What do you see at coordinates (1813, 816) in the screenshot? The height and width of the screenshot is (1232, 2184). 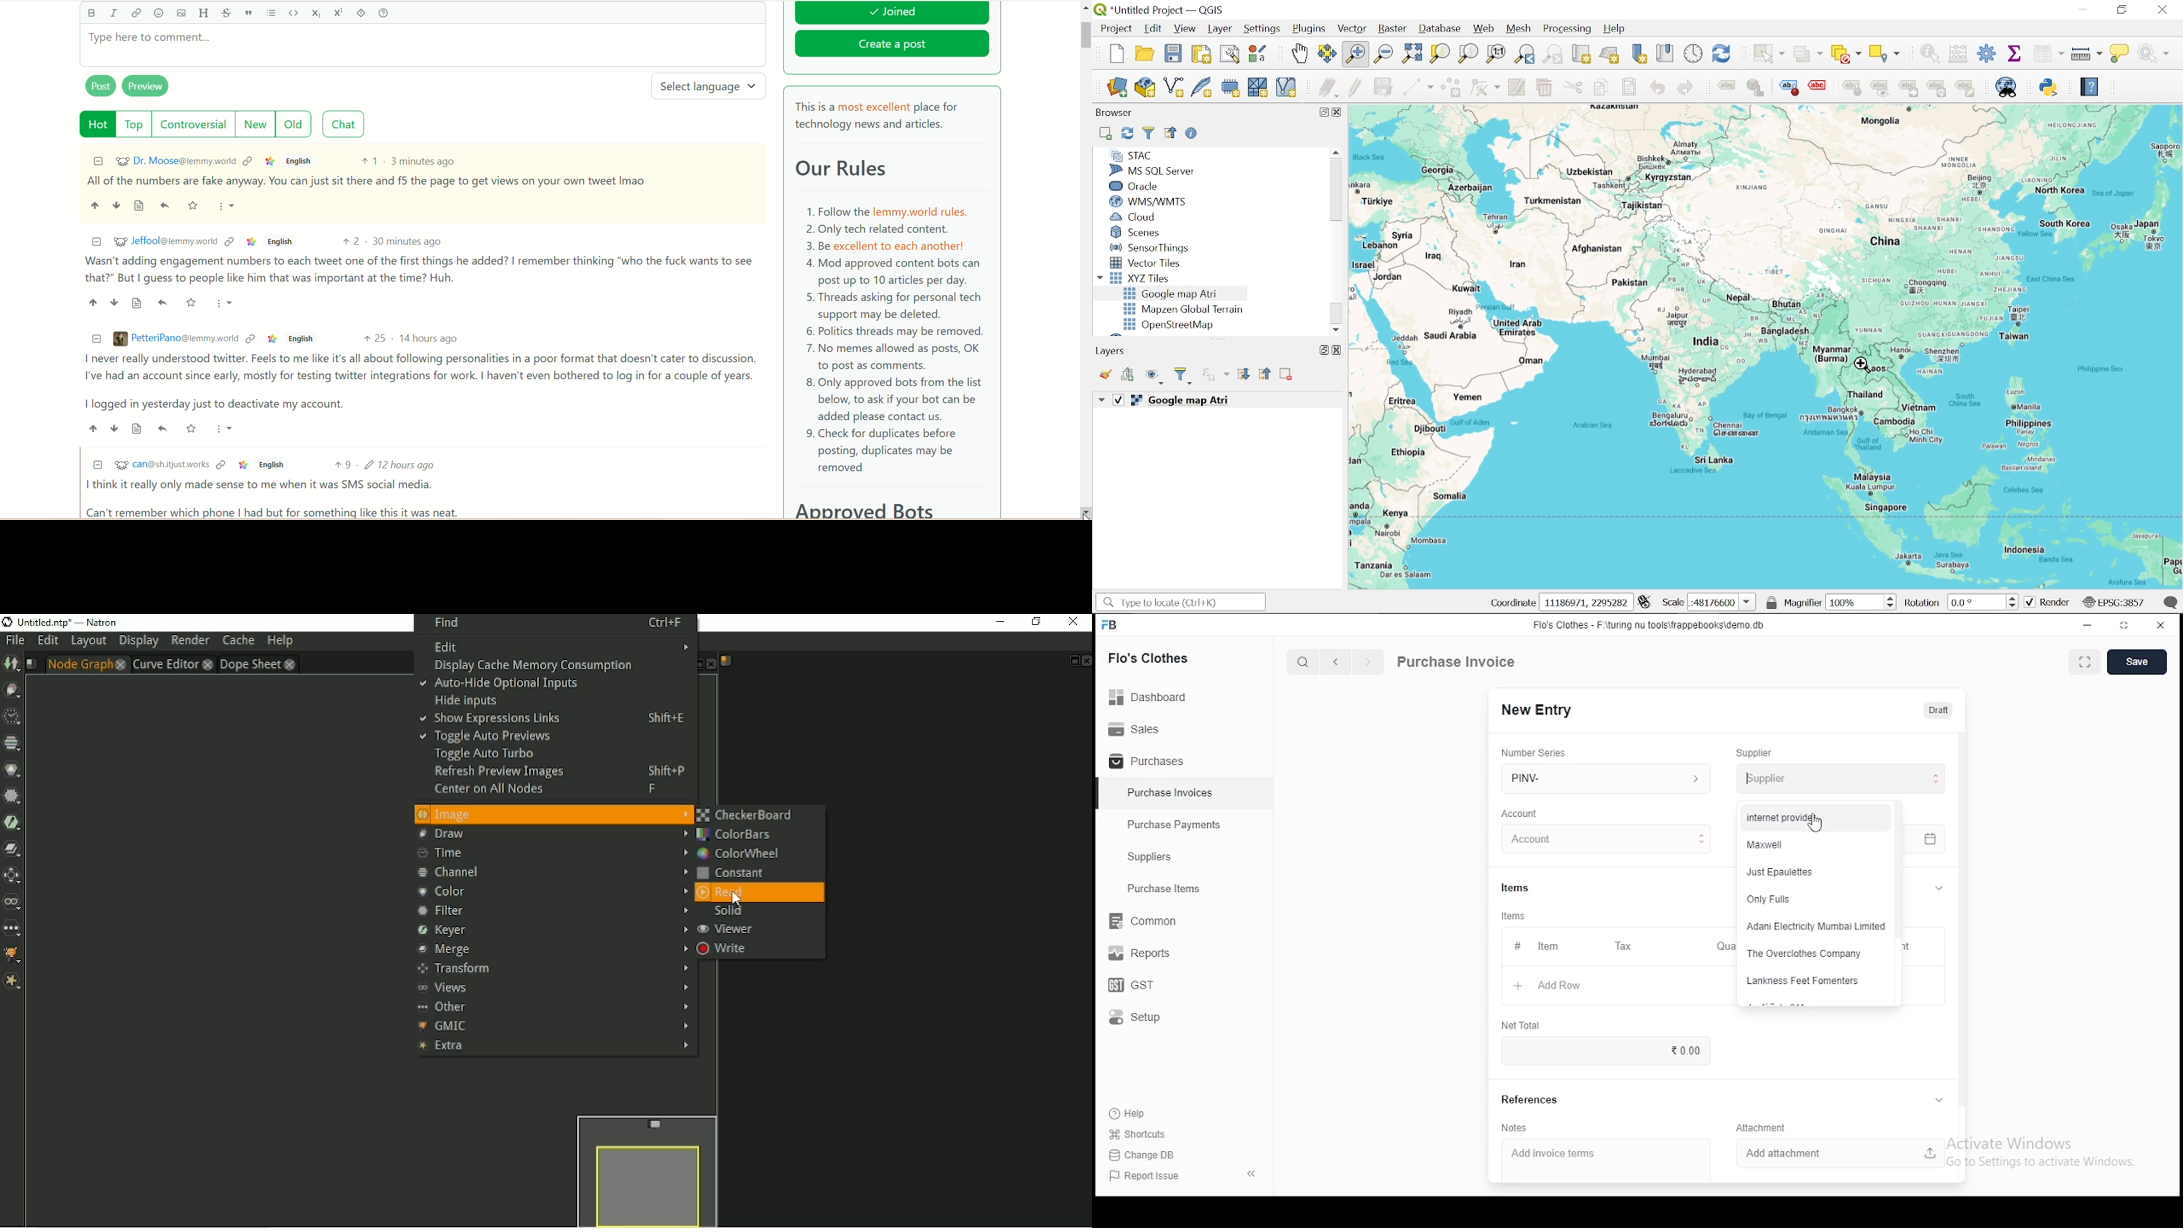 I see `internet provider` at bounding box center [1813, 816].